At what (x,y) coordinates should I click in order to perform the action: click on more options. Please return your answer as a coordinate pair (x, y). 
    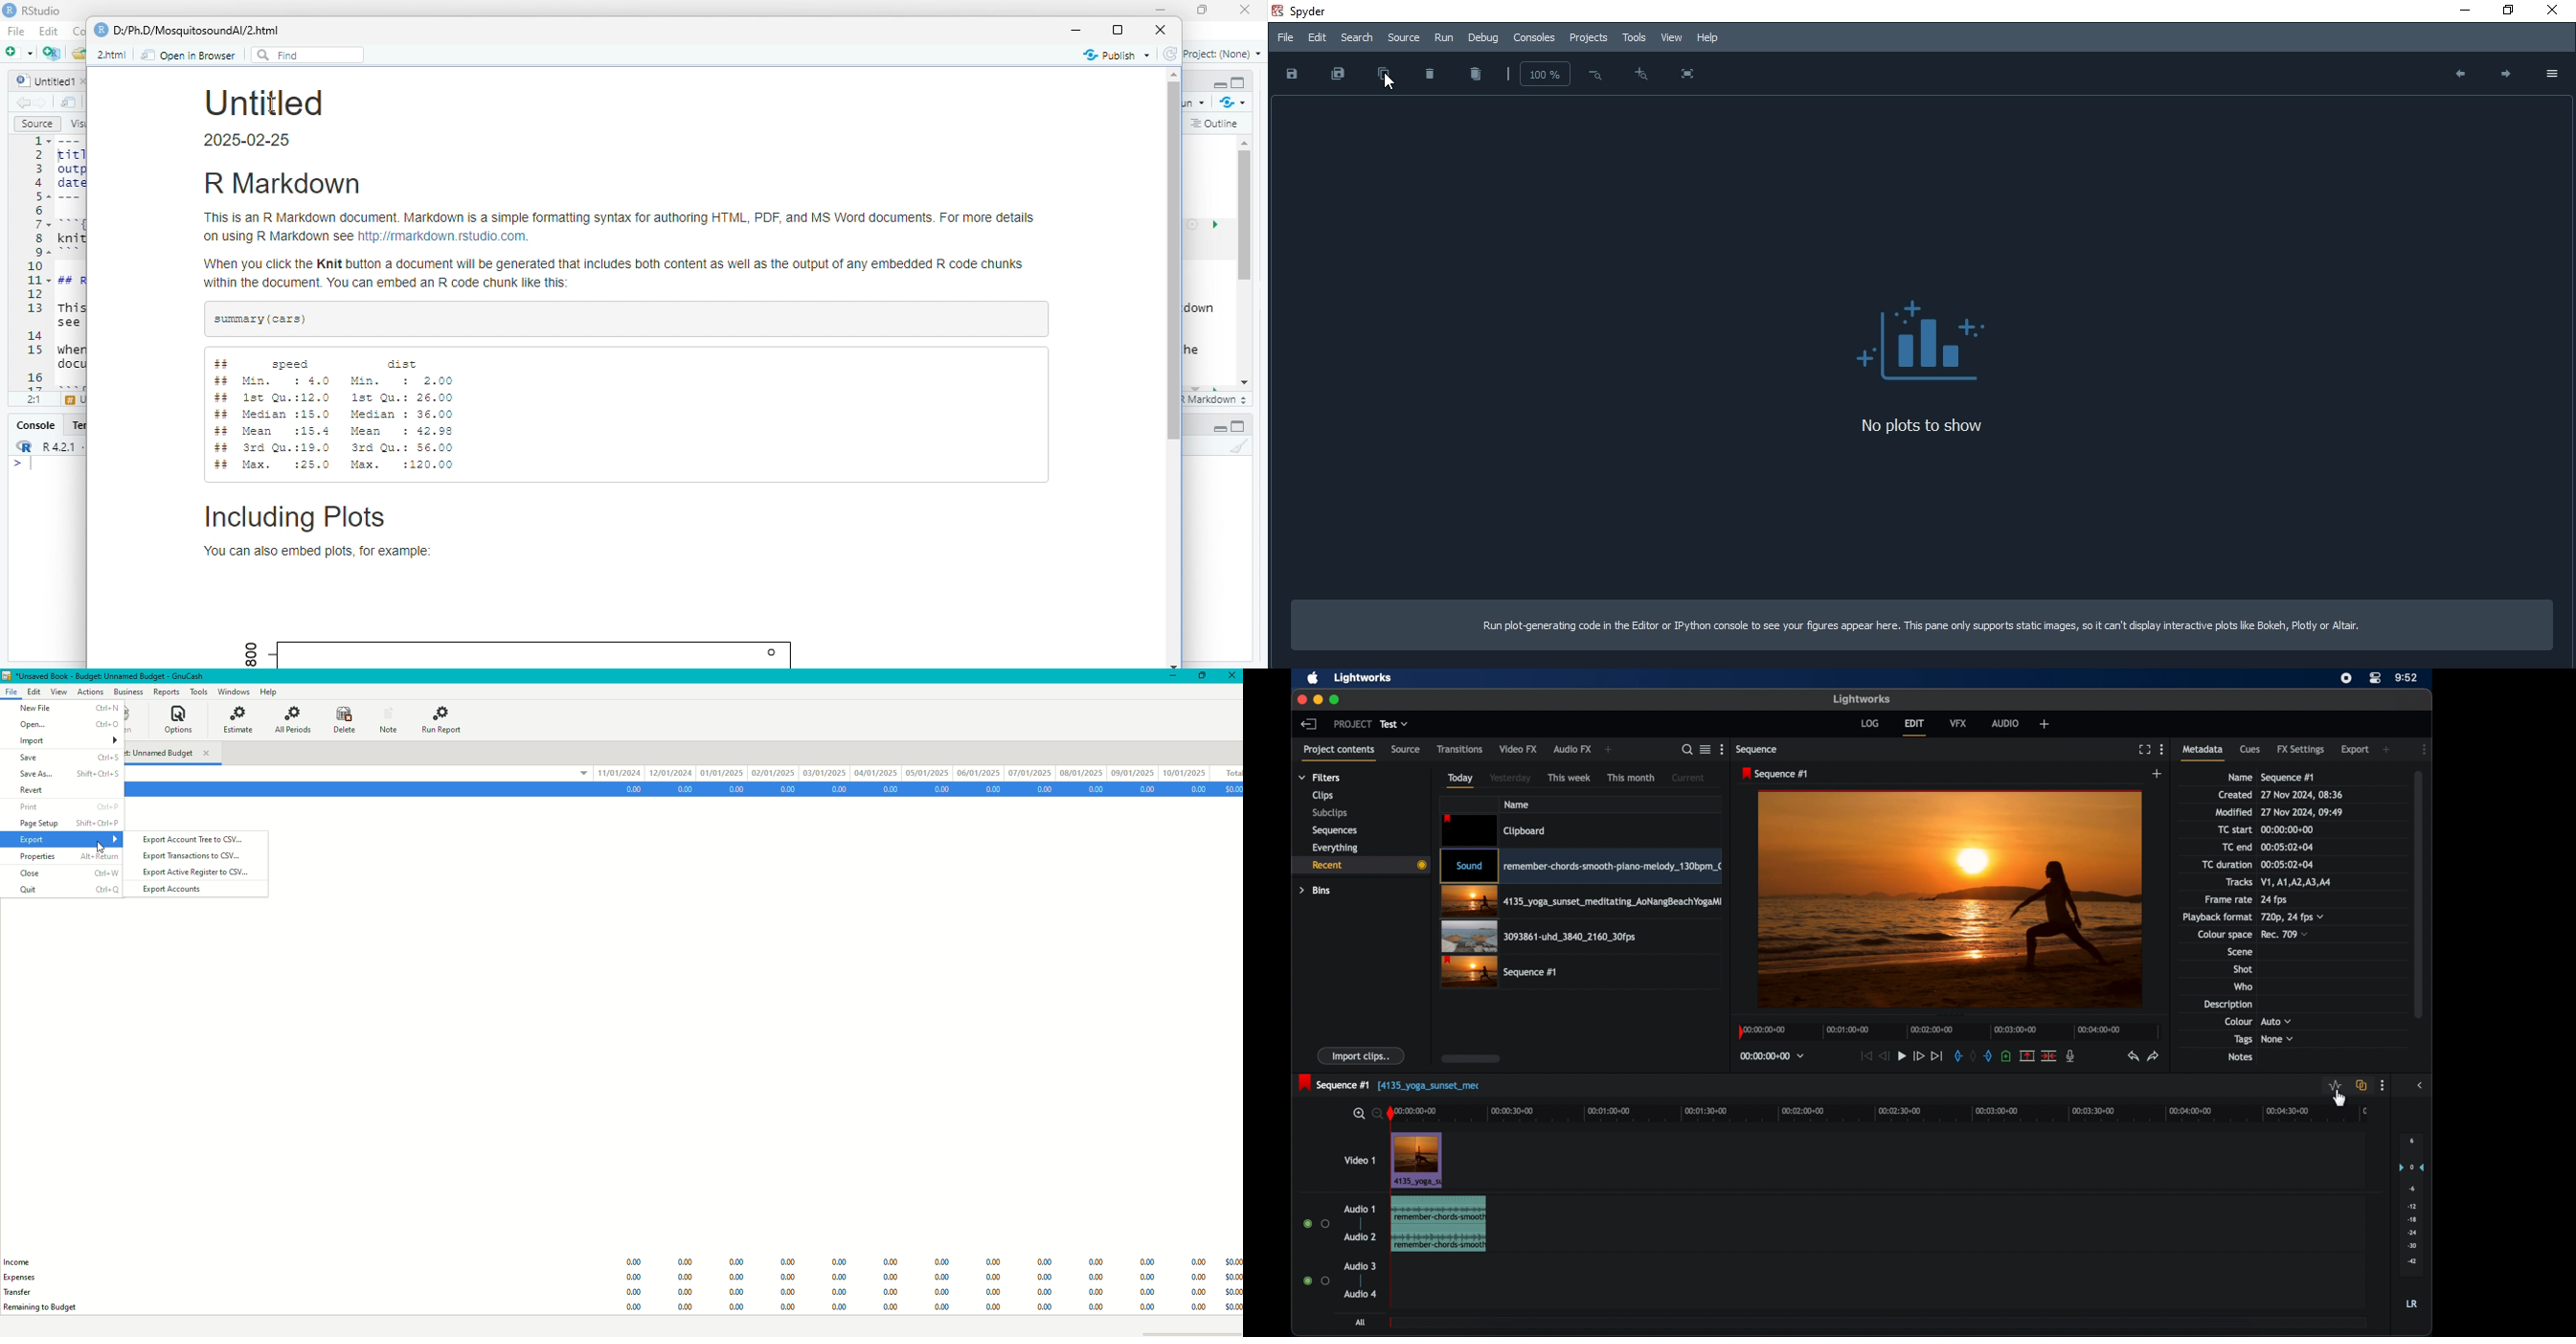
    Looking at the image, I should click on (1722, 750).